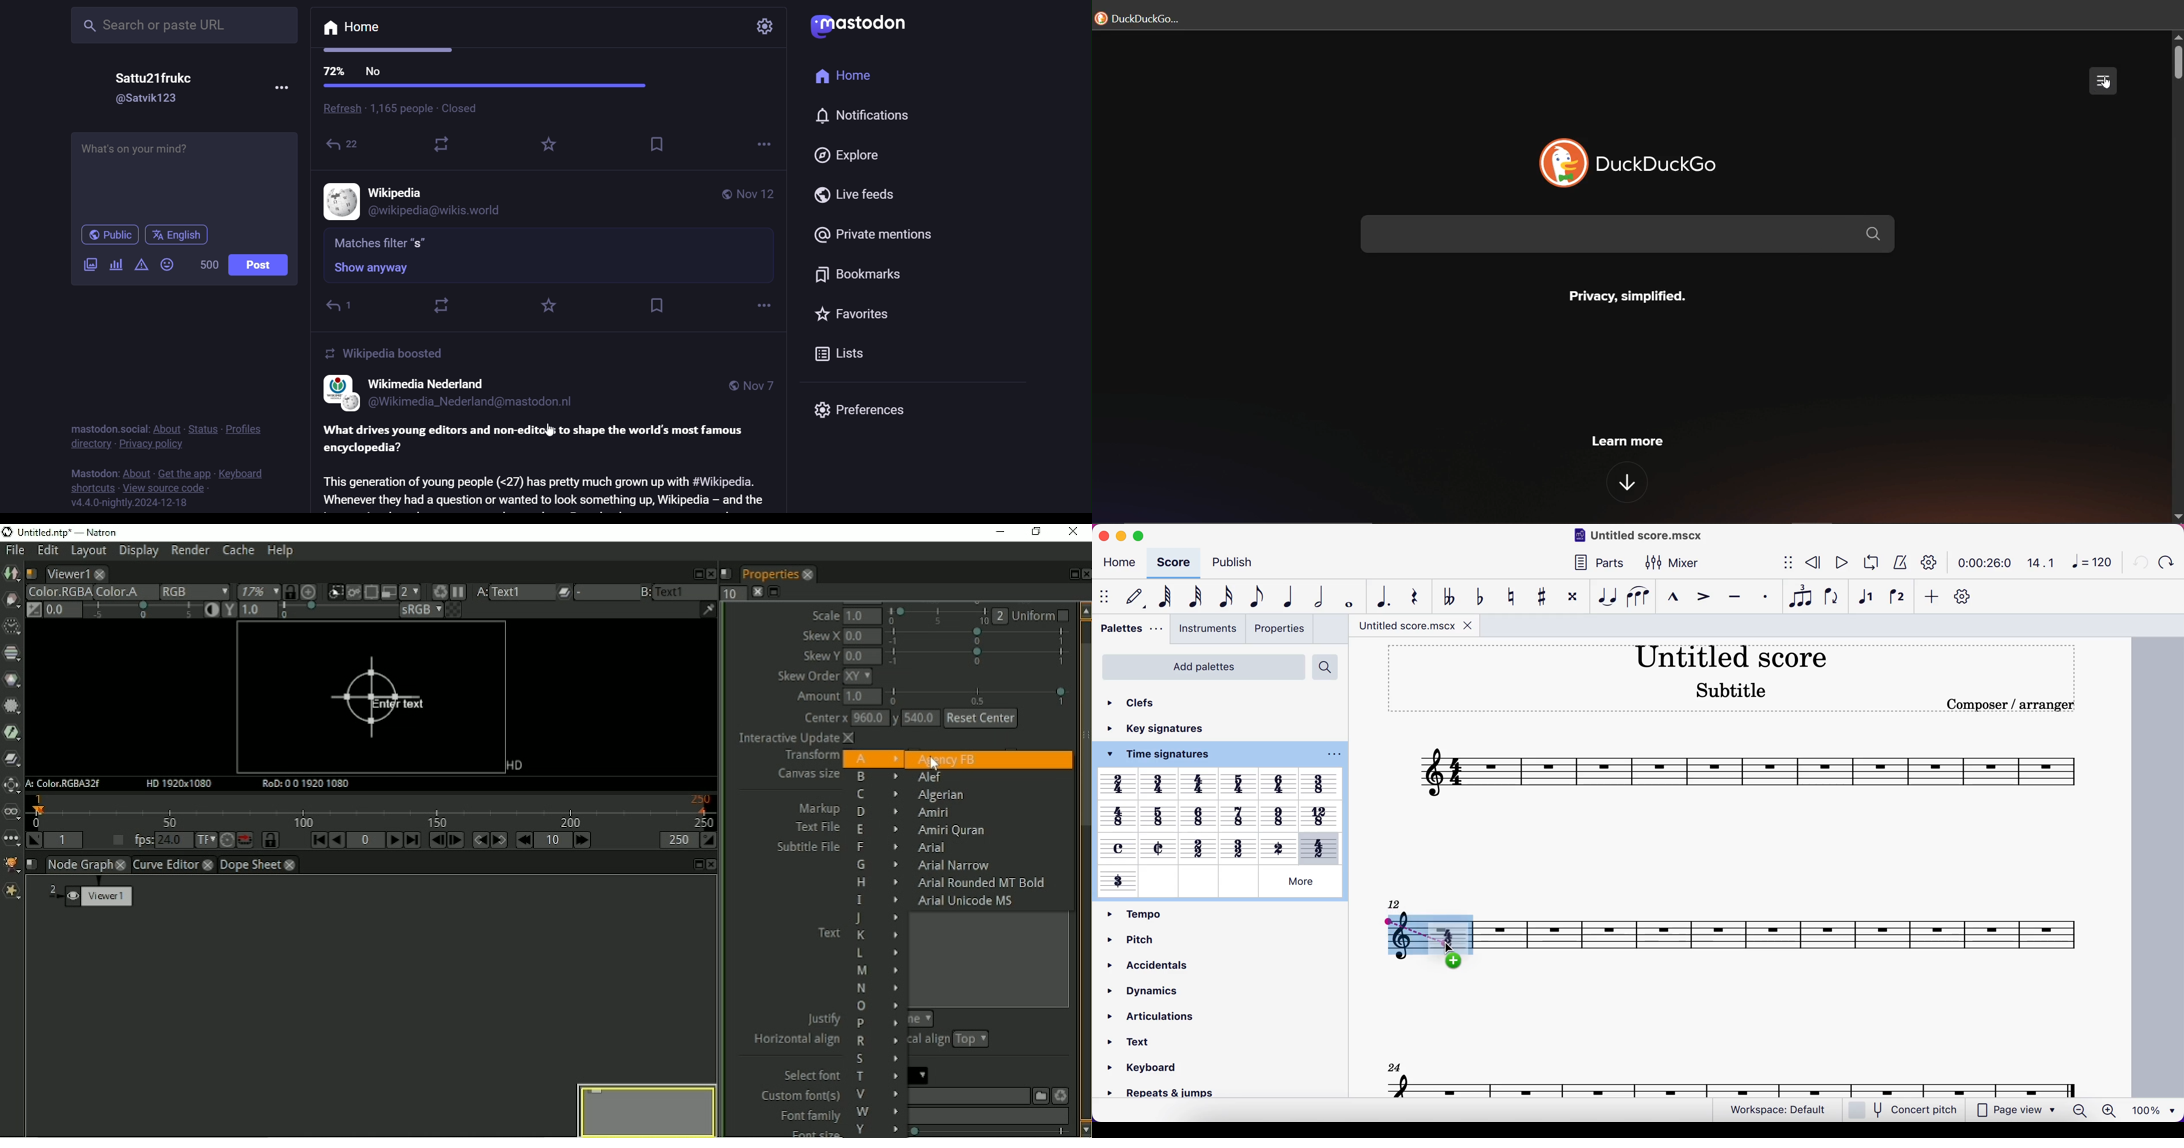 The width and height of the screenshot is (2184, 1148). What do you see at coordinates (90, 445) in the screenshot?
I see `directory` at bounding box center [90, 445].